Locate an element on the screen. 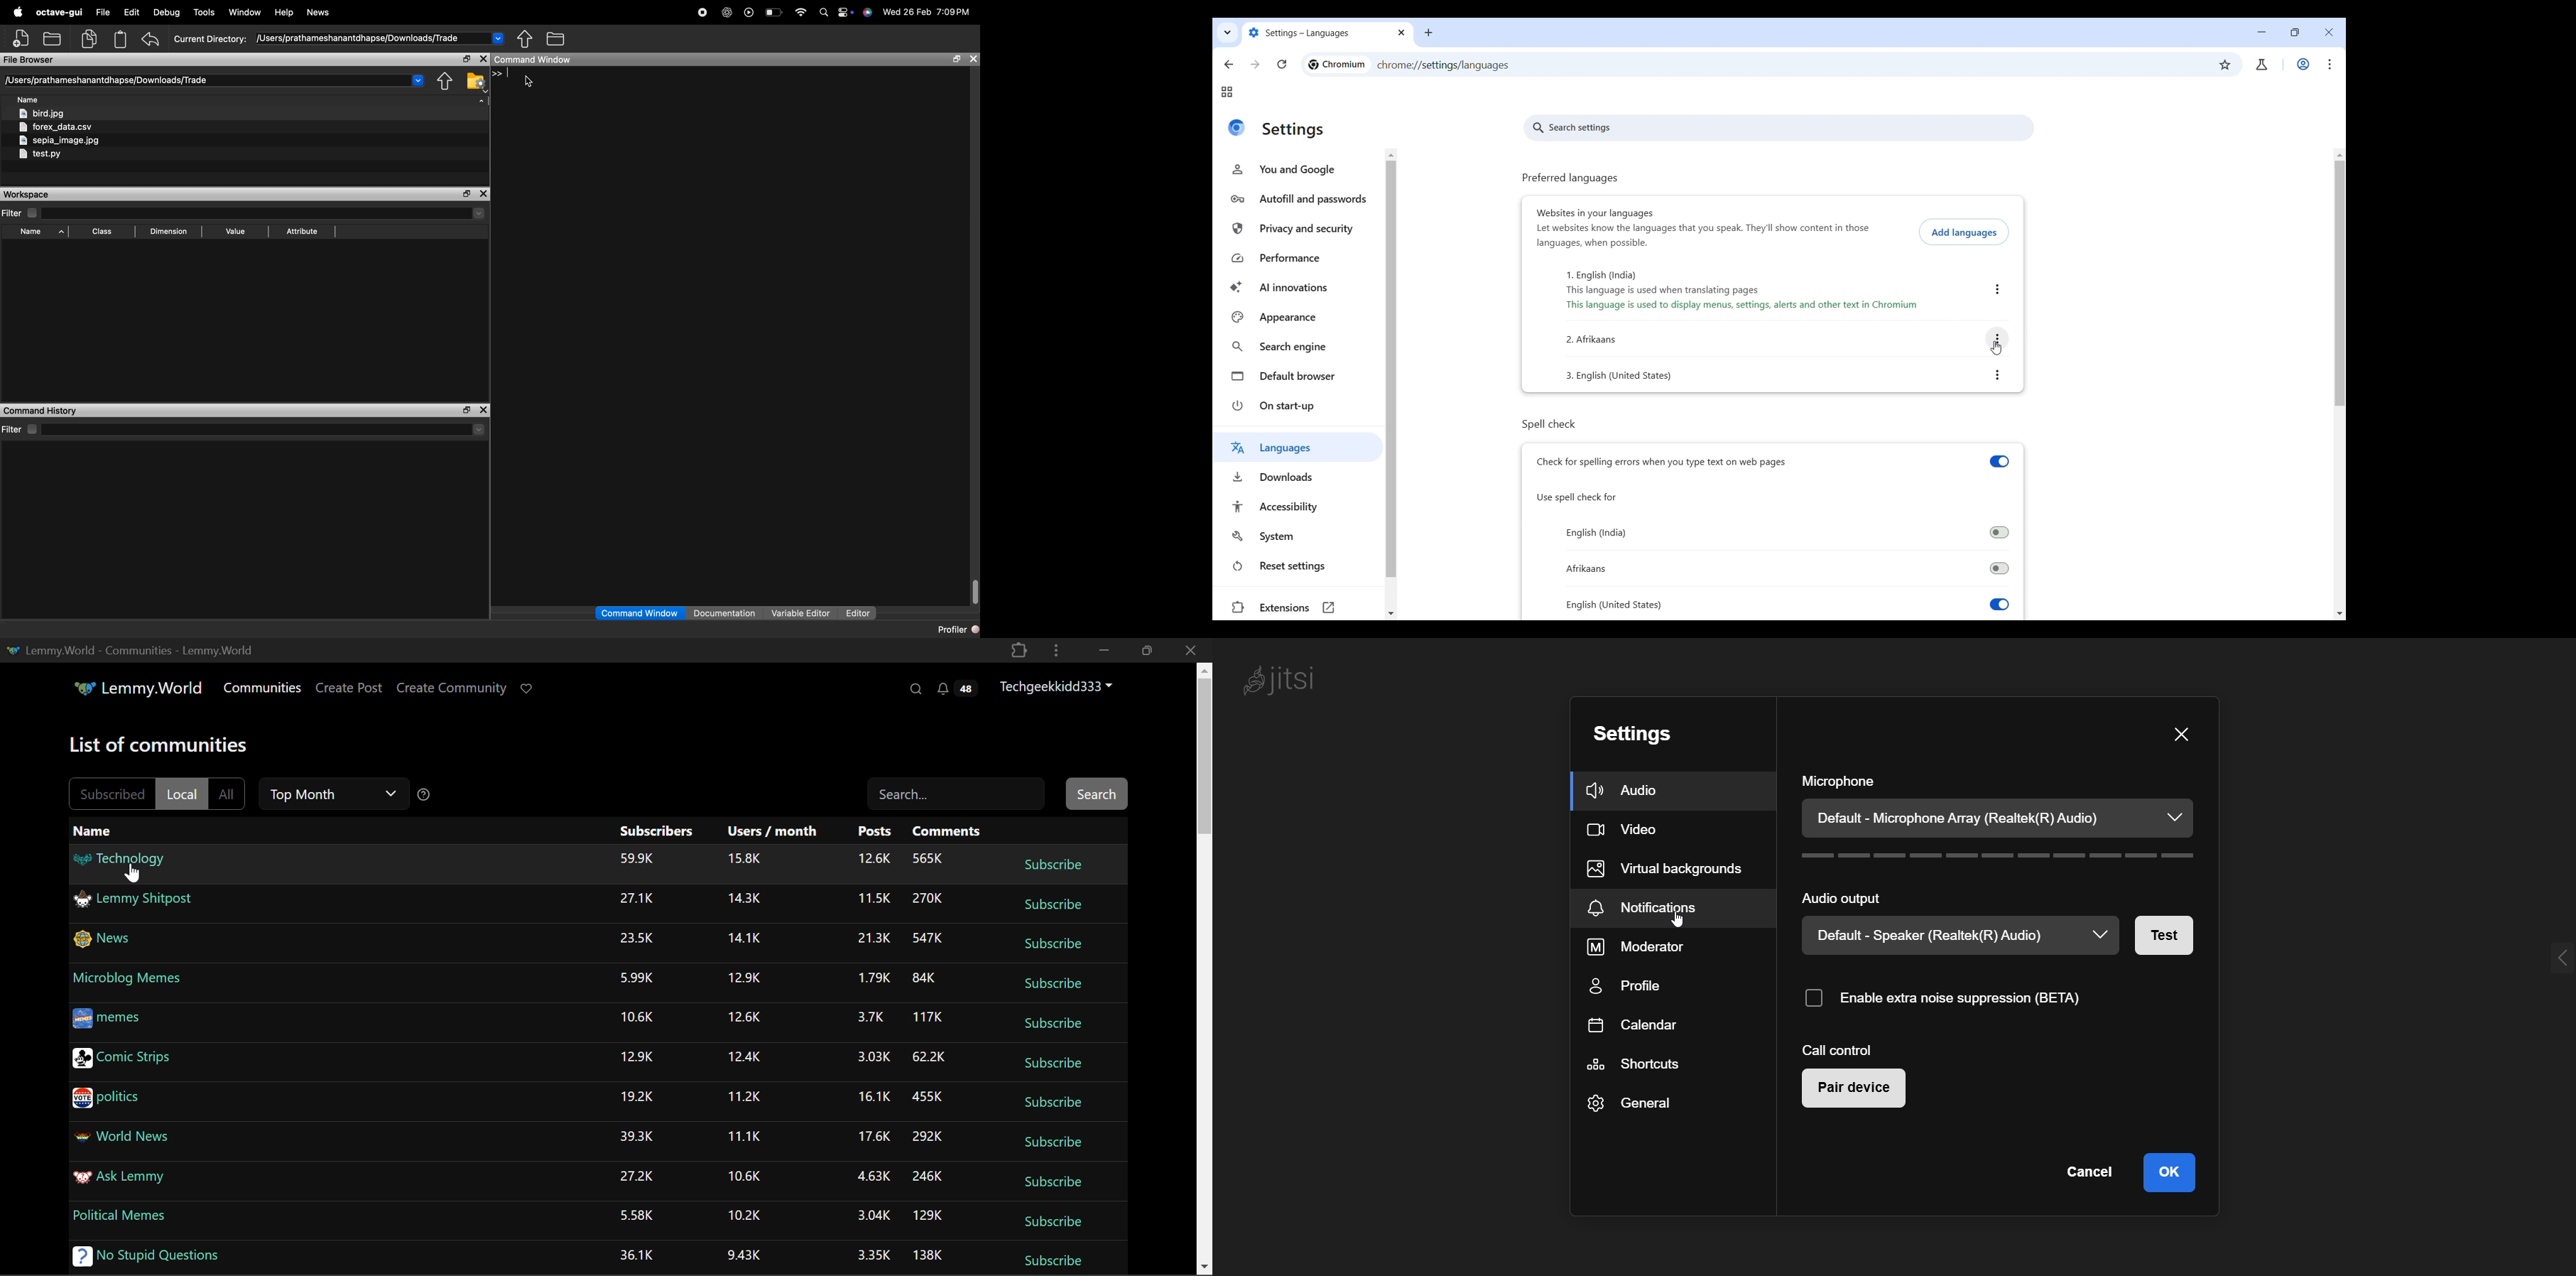  Amount  is located at coordinates (925, 978).